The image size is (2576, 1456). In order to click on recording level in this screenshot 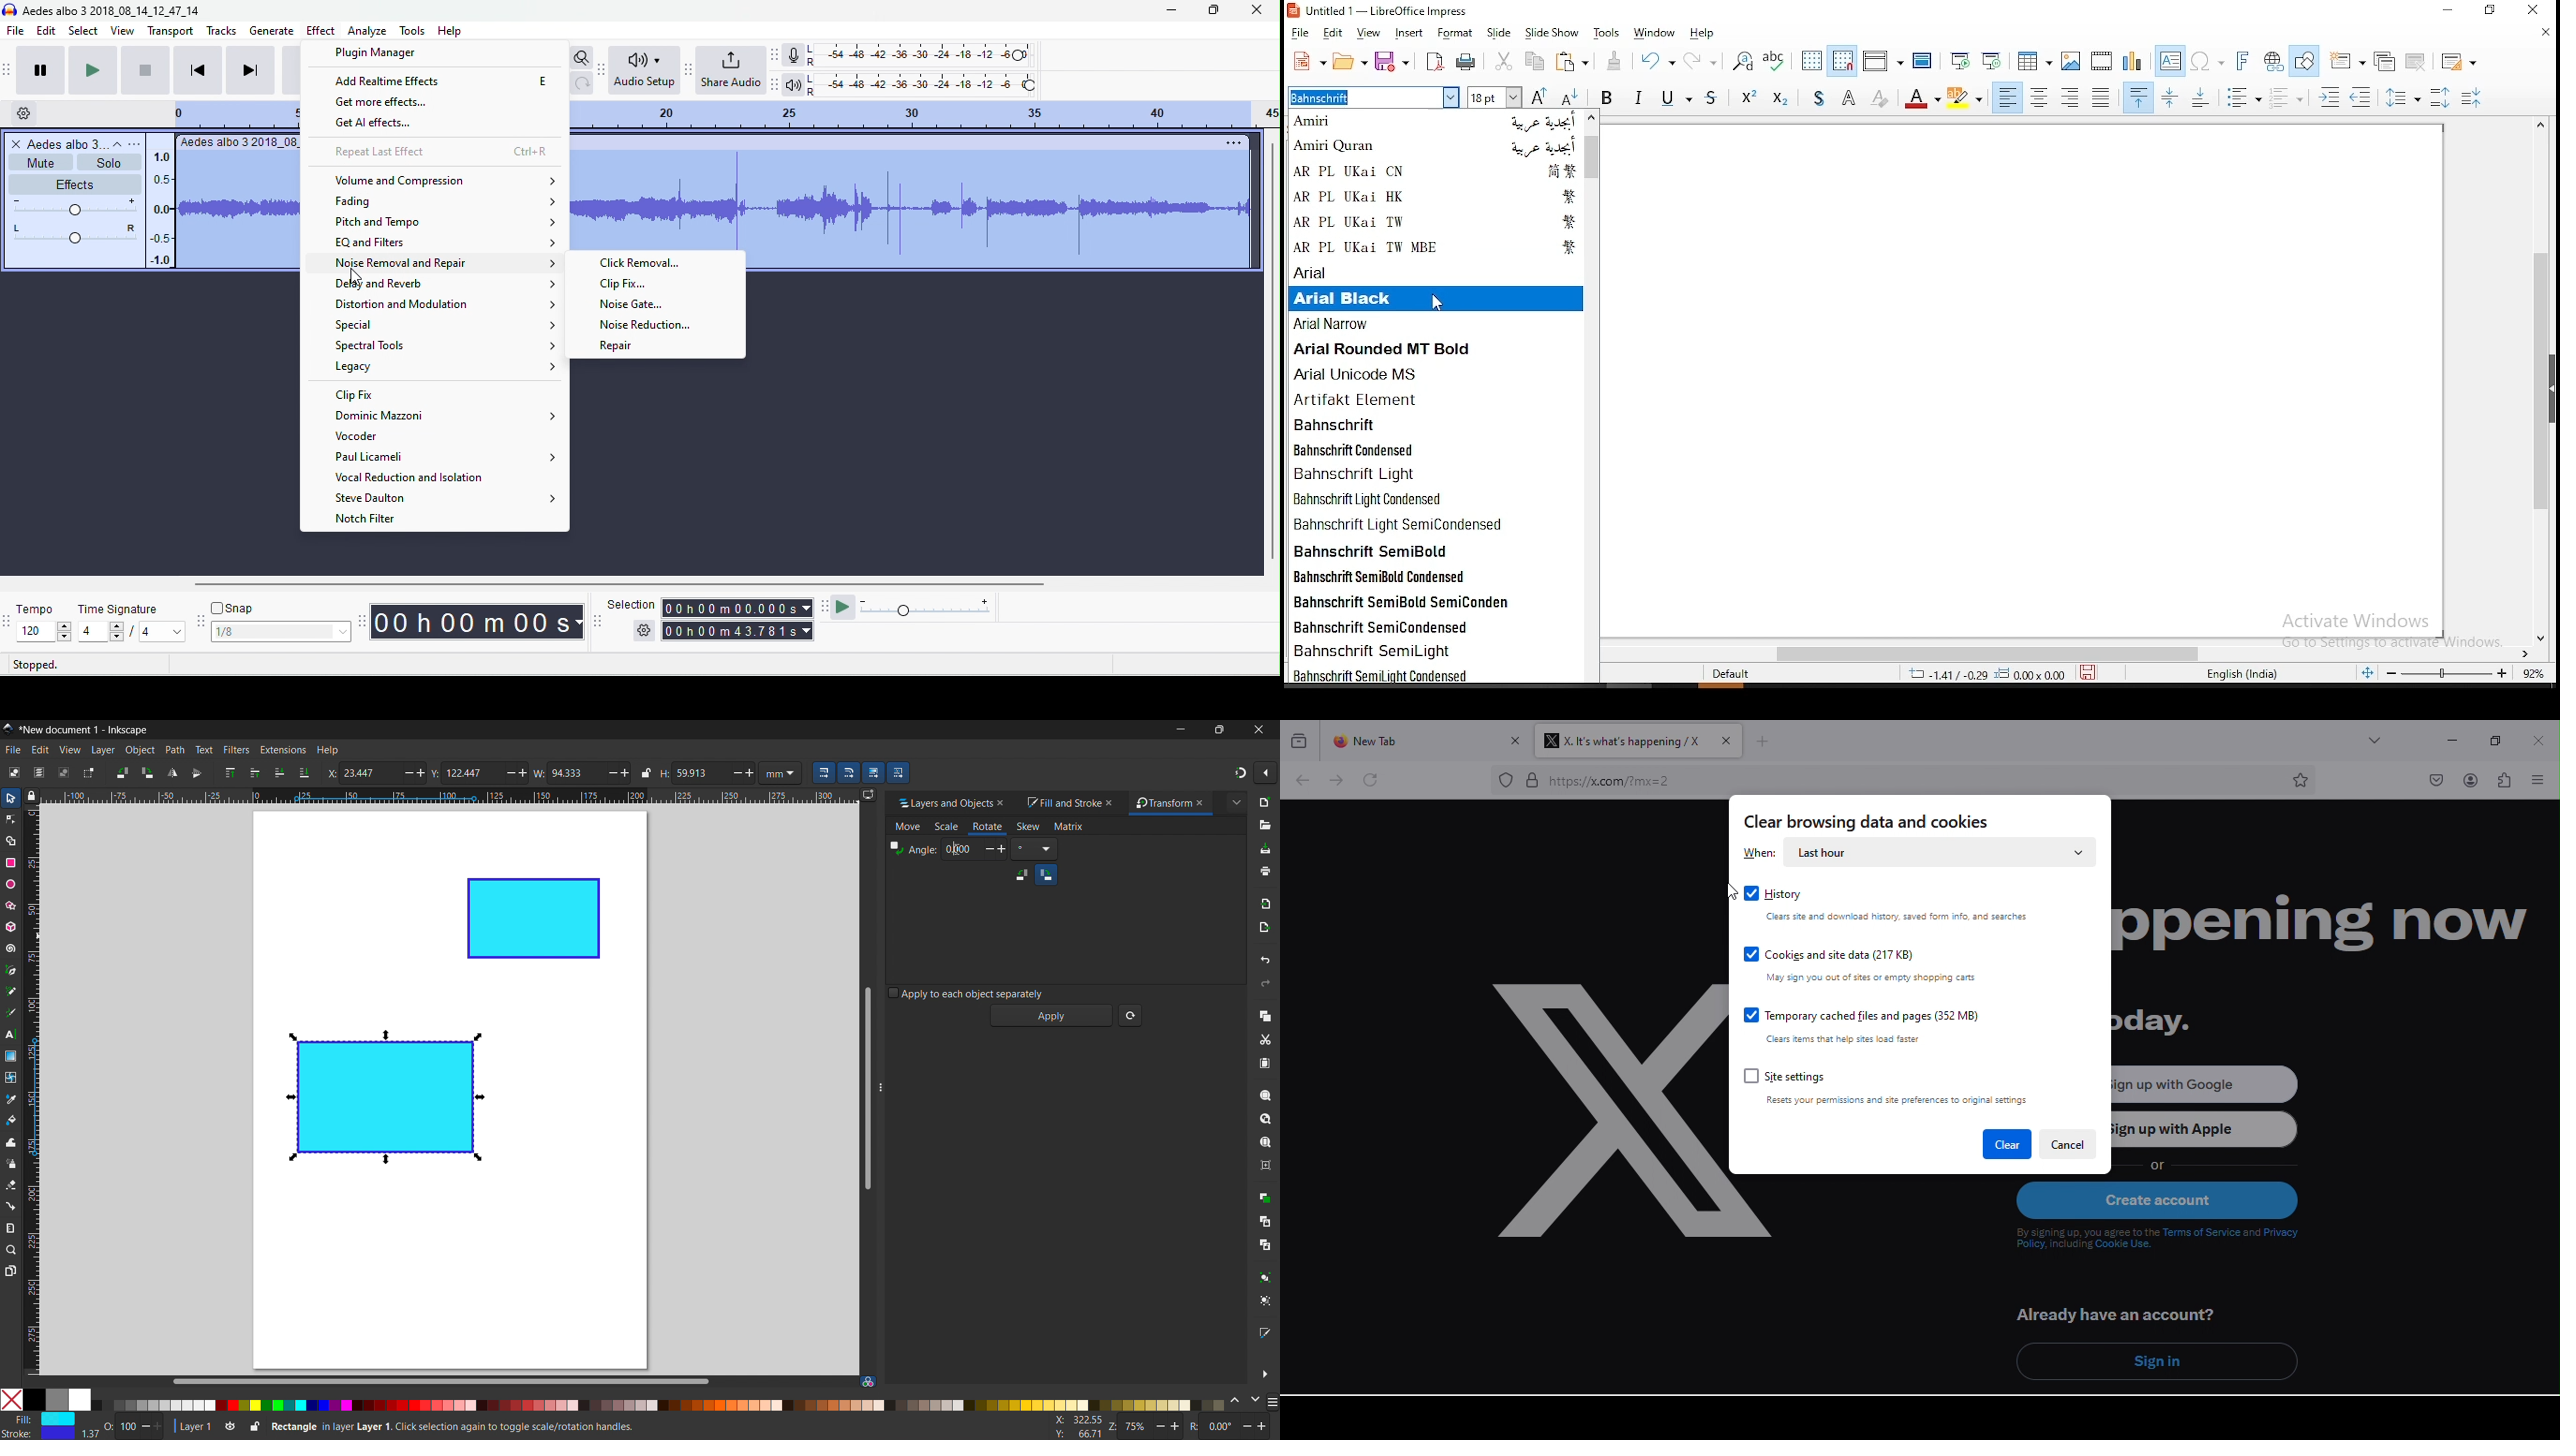, I will do `click(929, 56)`.